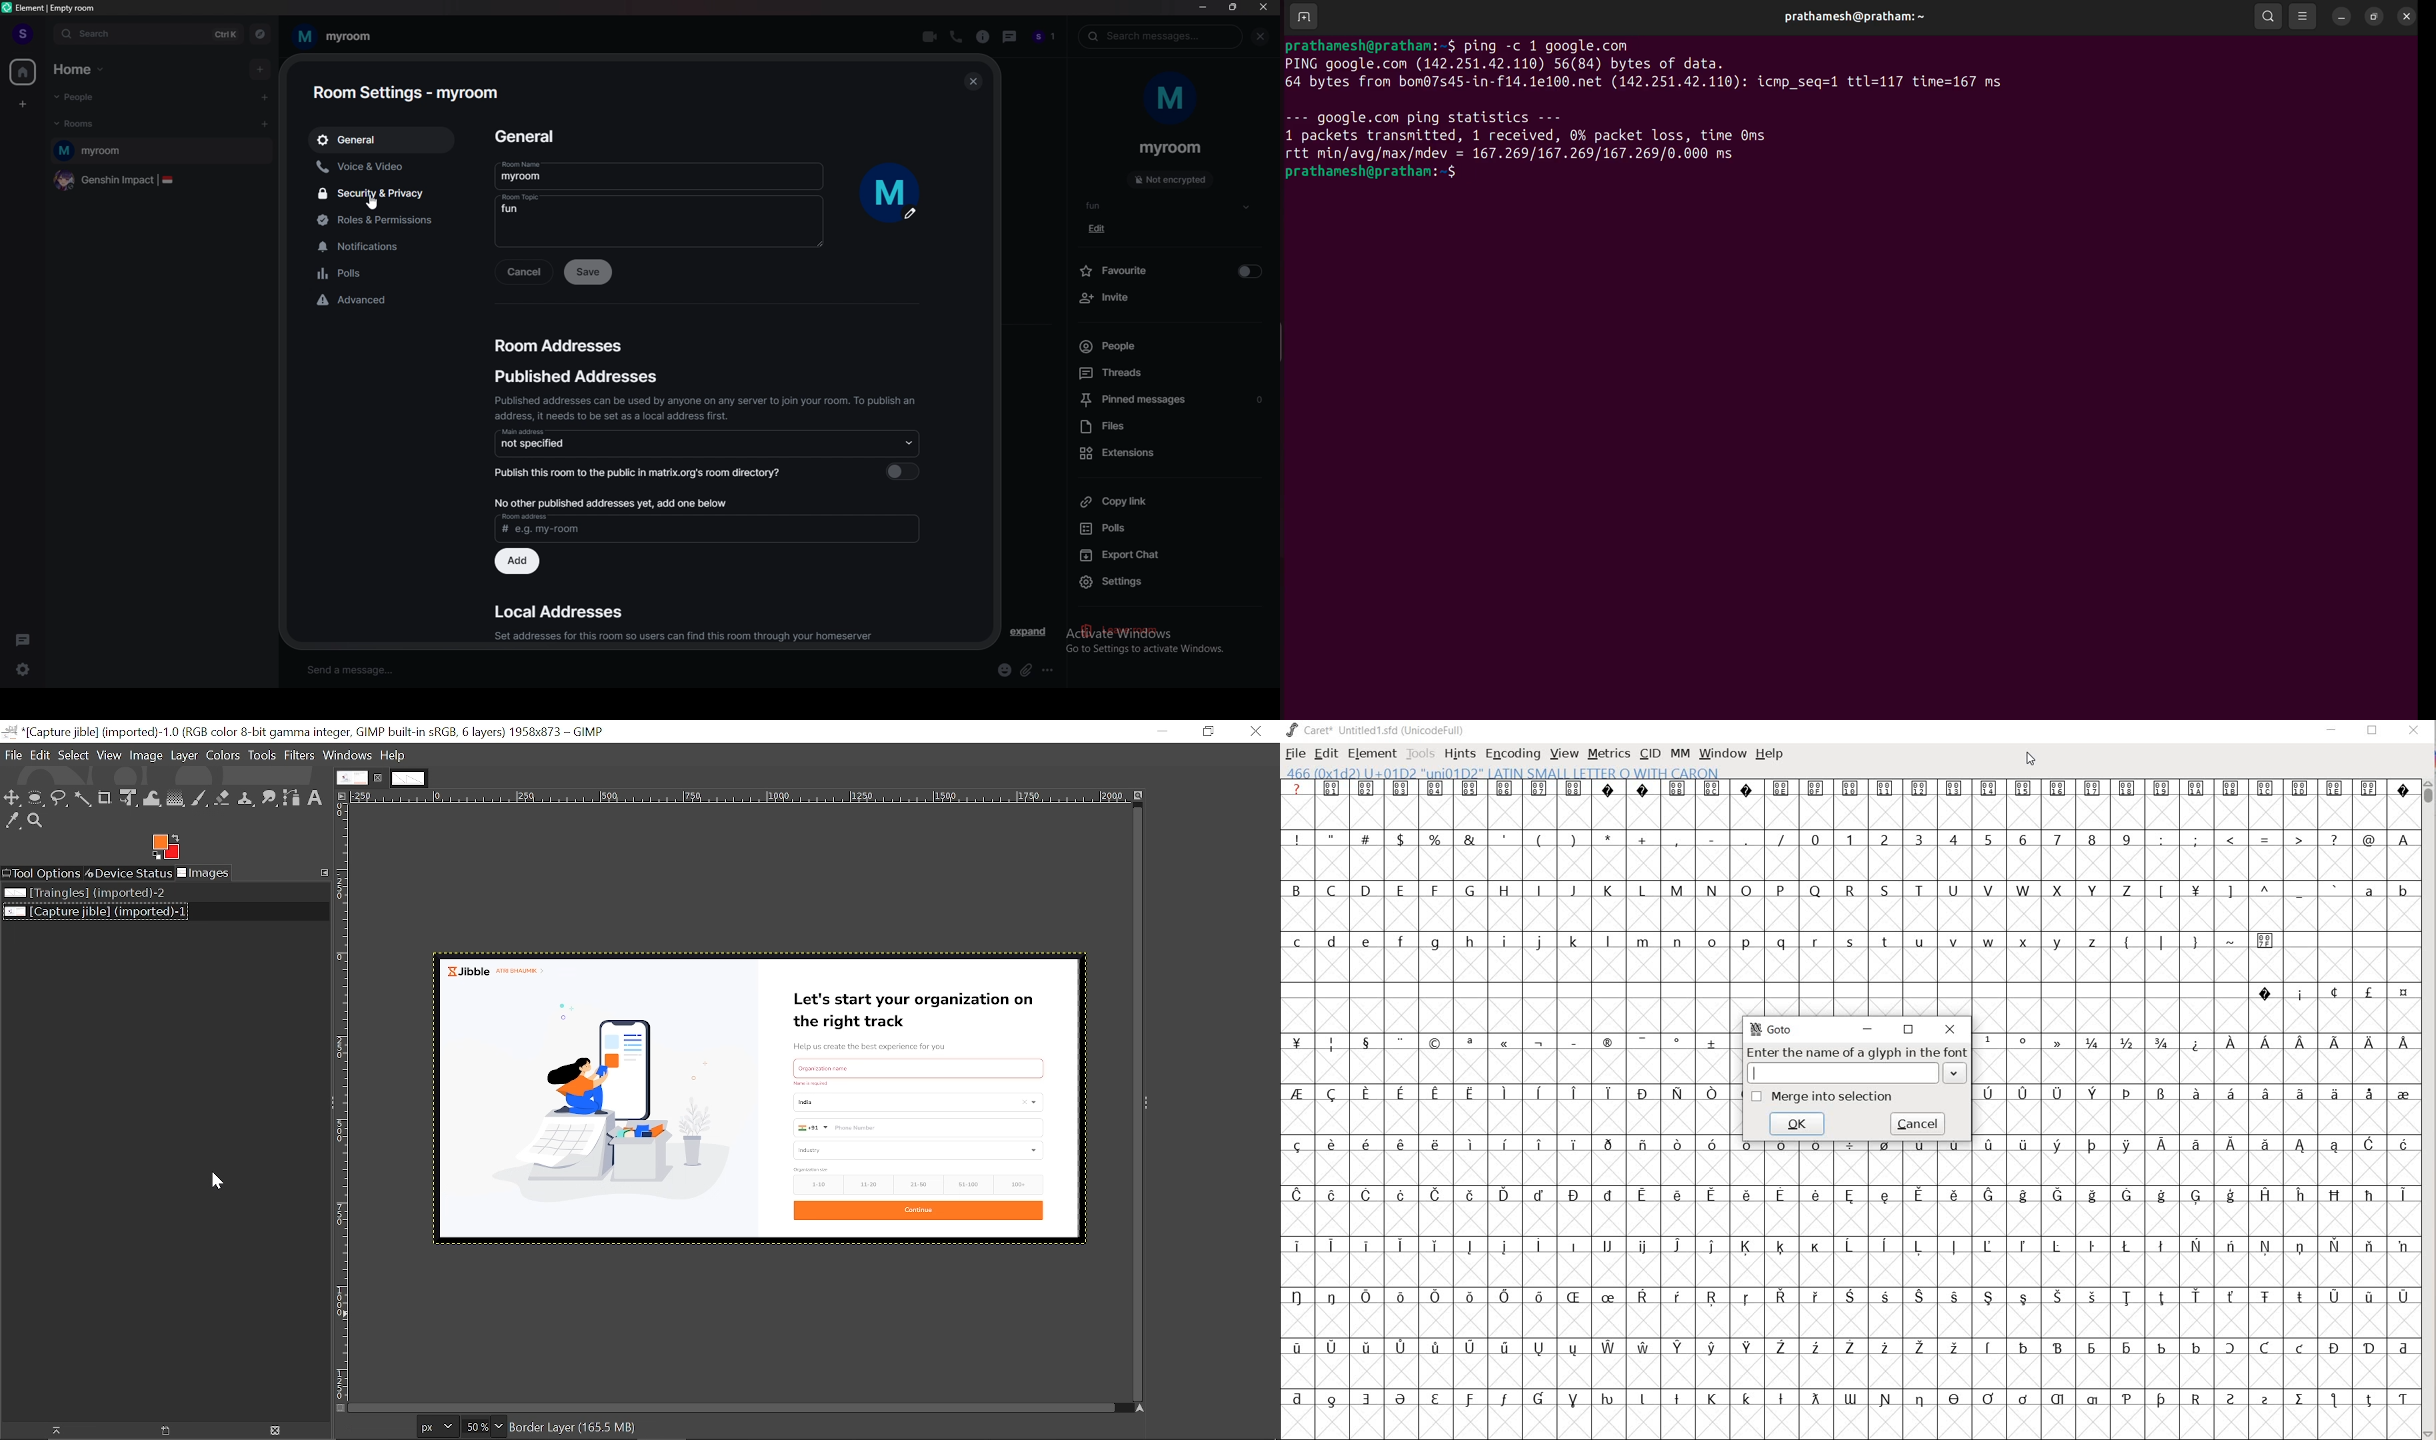  Describe the element at coordinates (1166, 631) in the screenshot. I see `activate windows` at that location.